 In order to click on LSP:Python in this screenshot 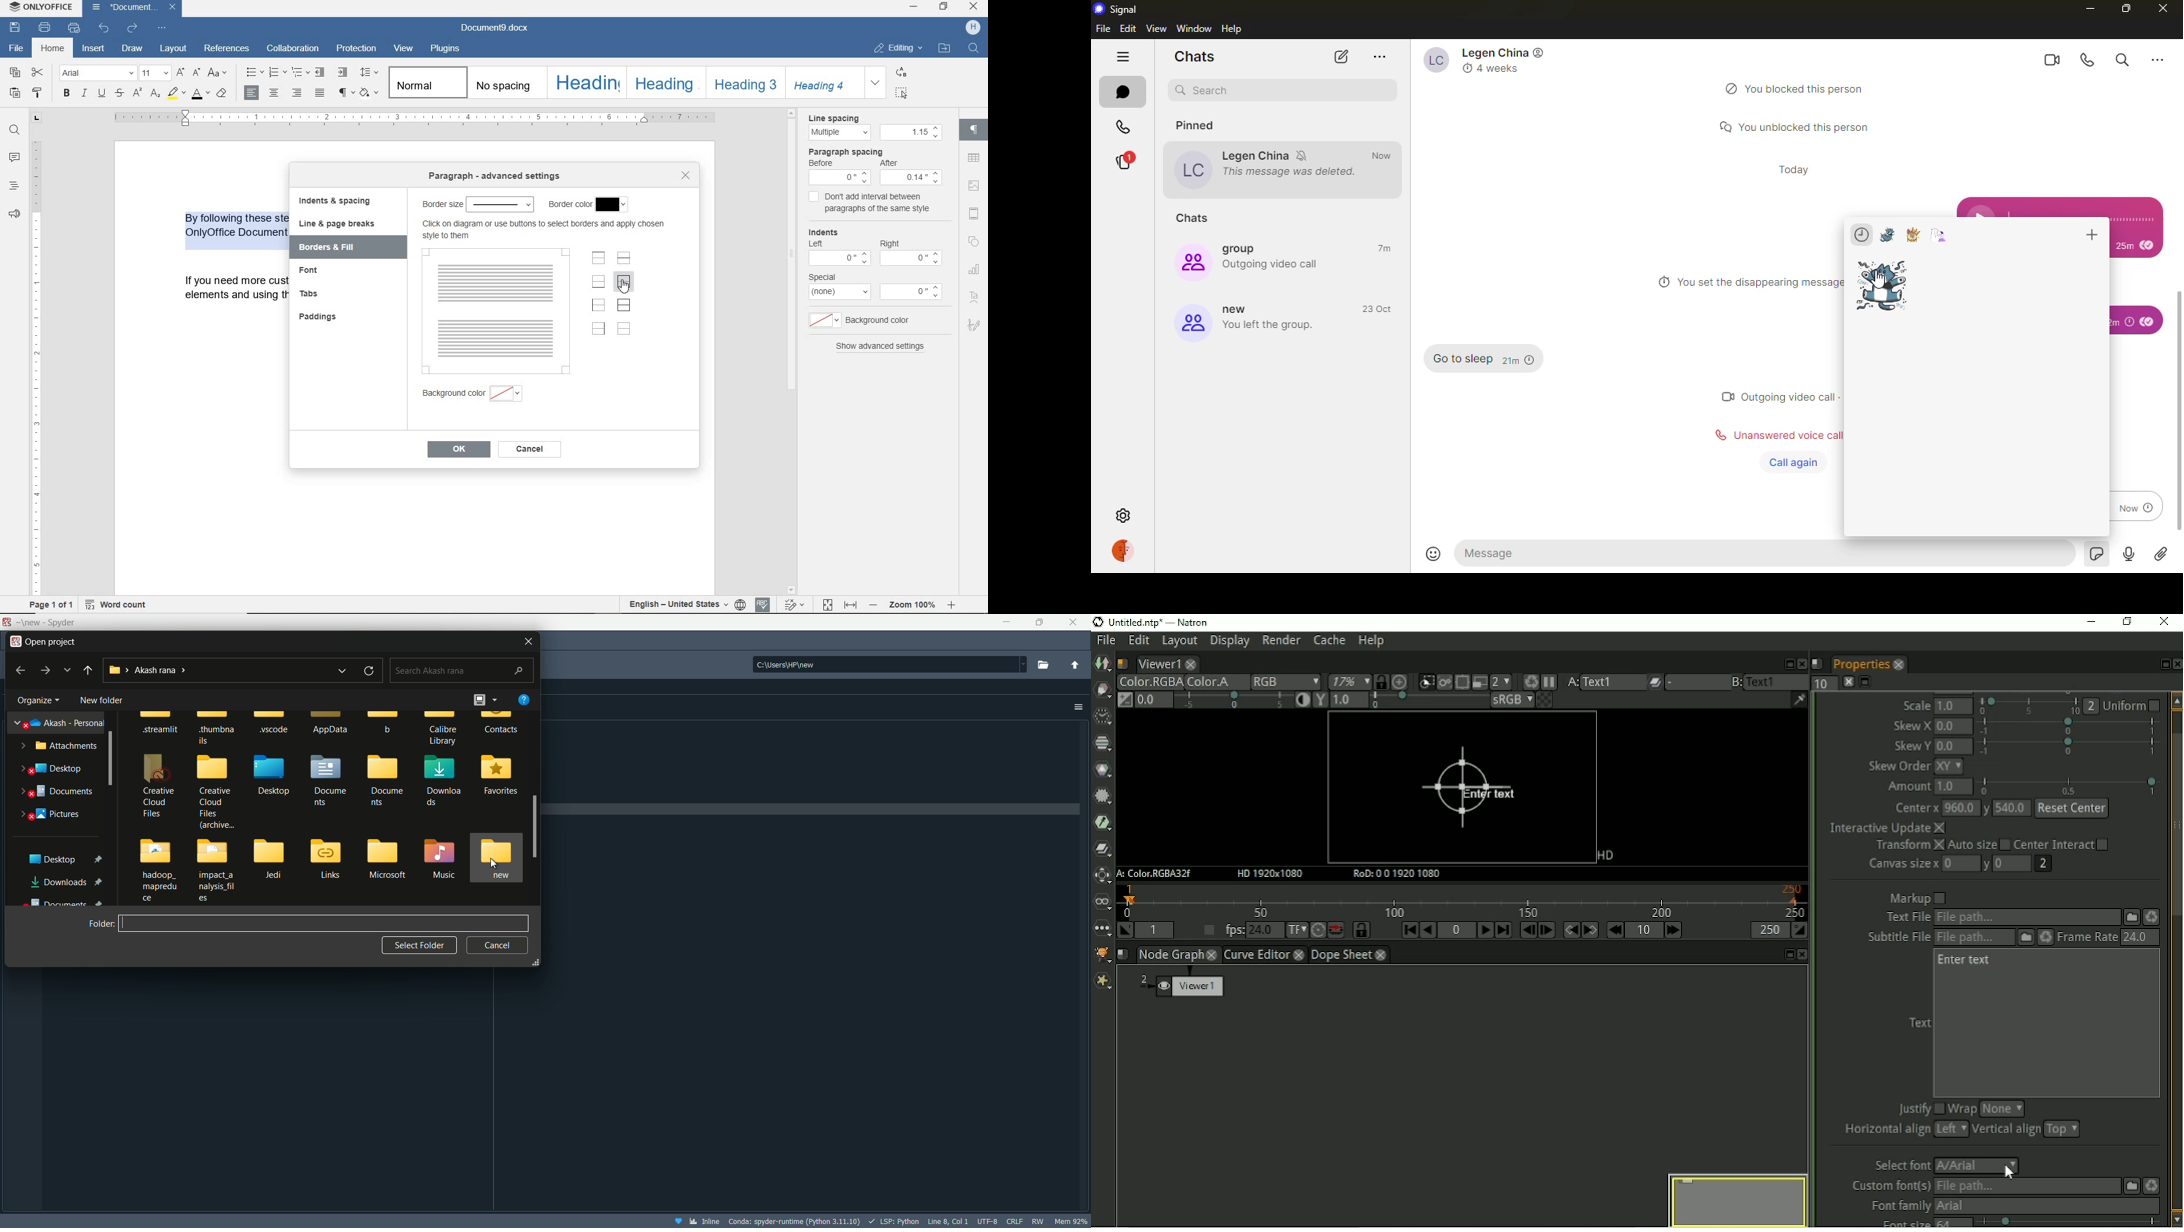, I will do `click(892, 1220)`.